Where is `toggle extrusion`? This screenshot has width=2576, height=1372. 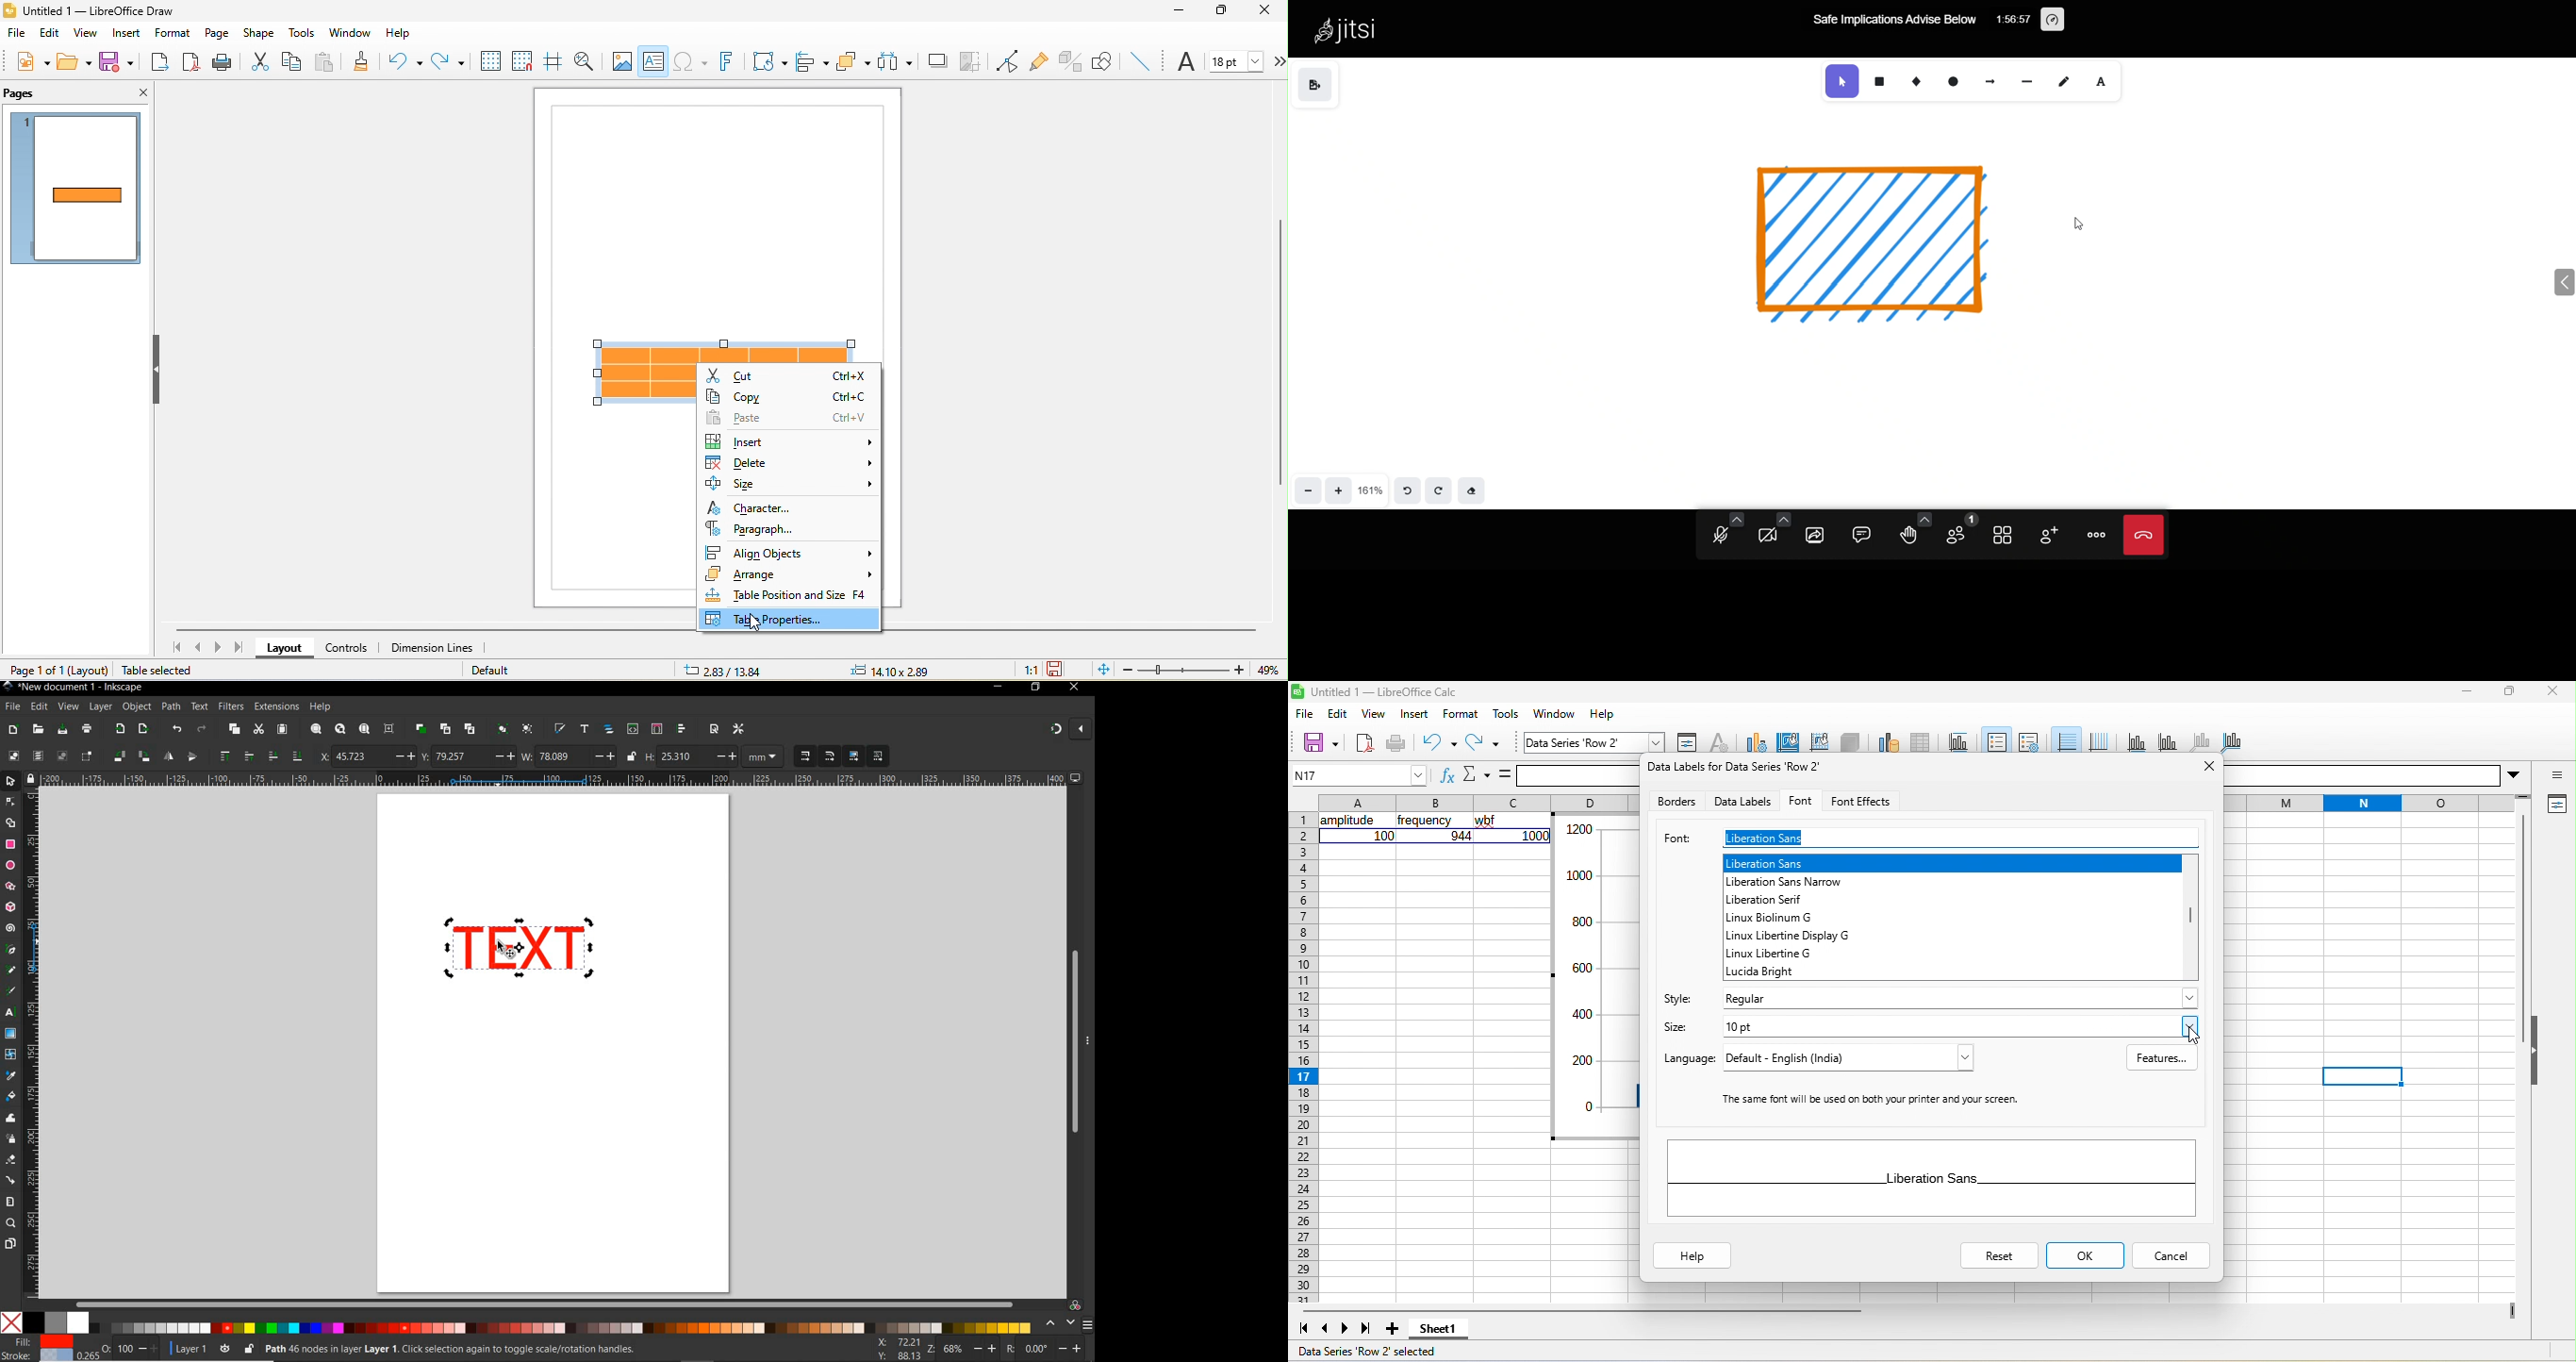
toggle extrusion is located at coordinates (1069, 60).